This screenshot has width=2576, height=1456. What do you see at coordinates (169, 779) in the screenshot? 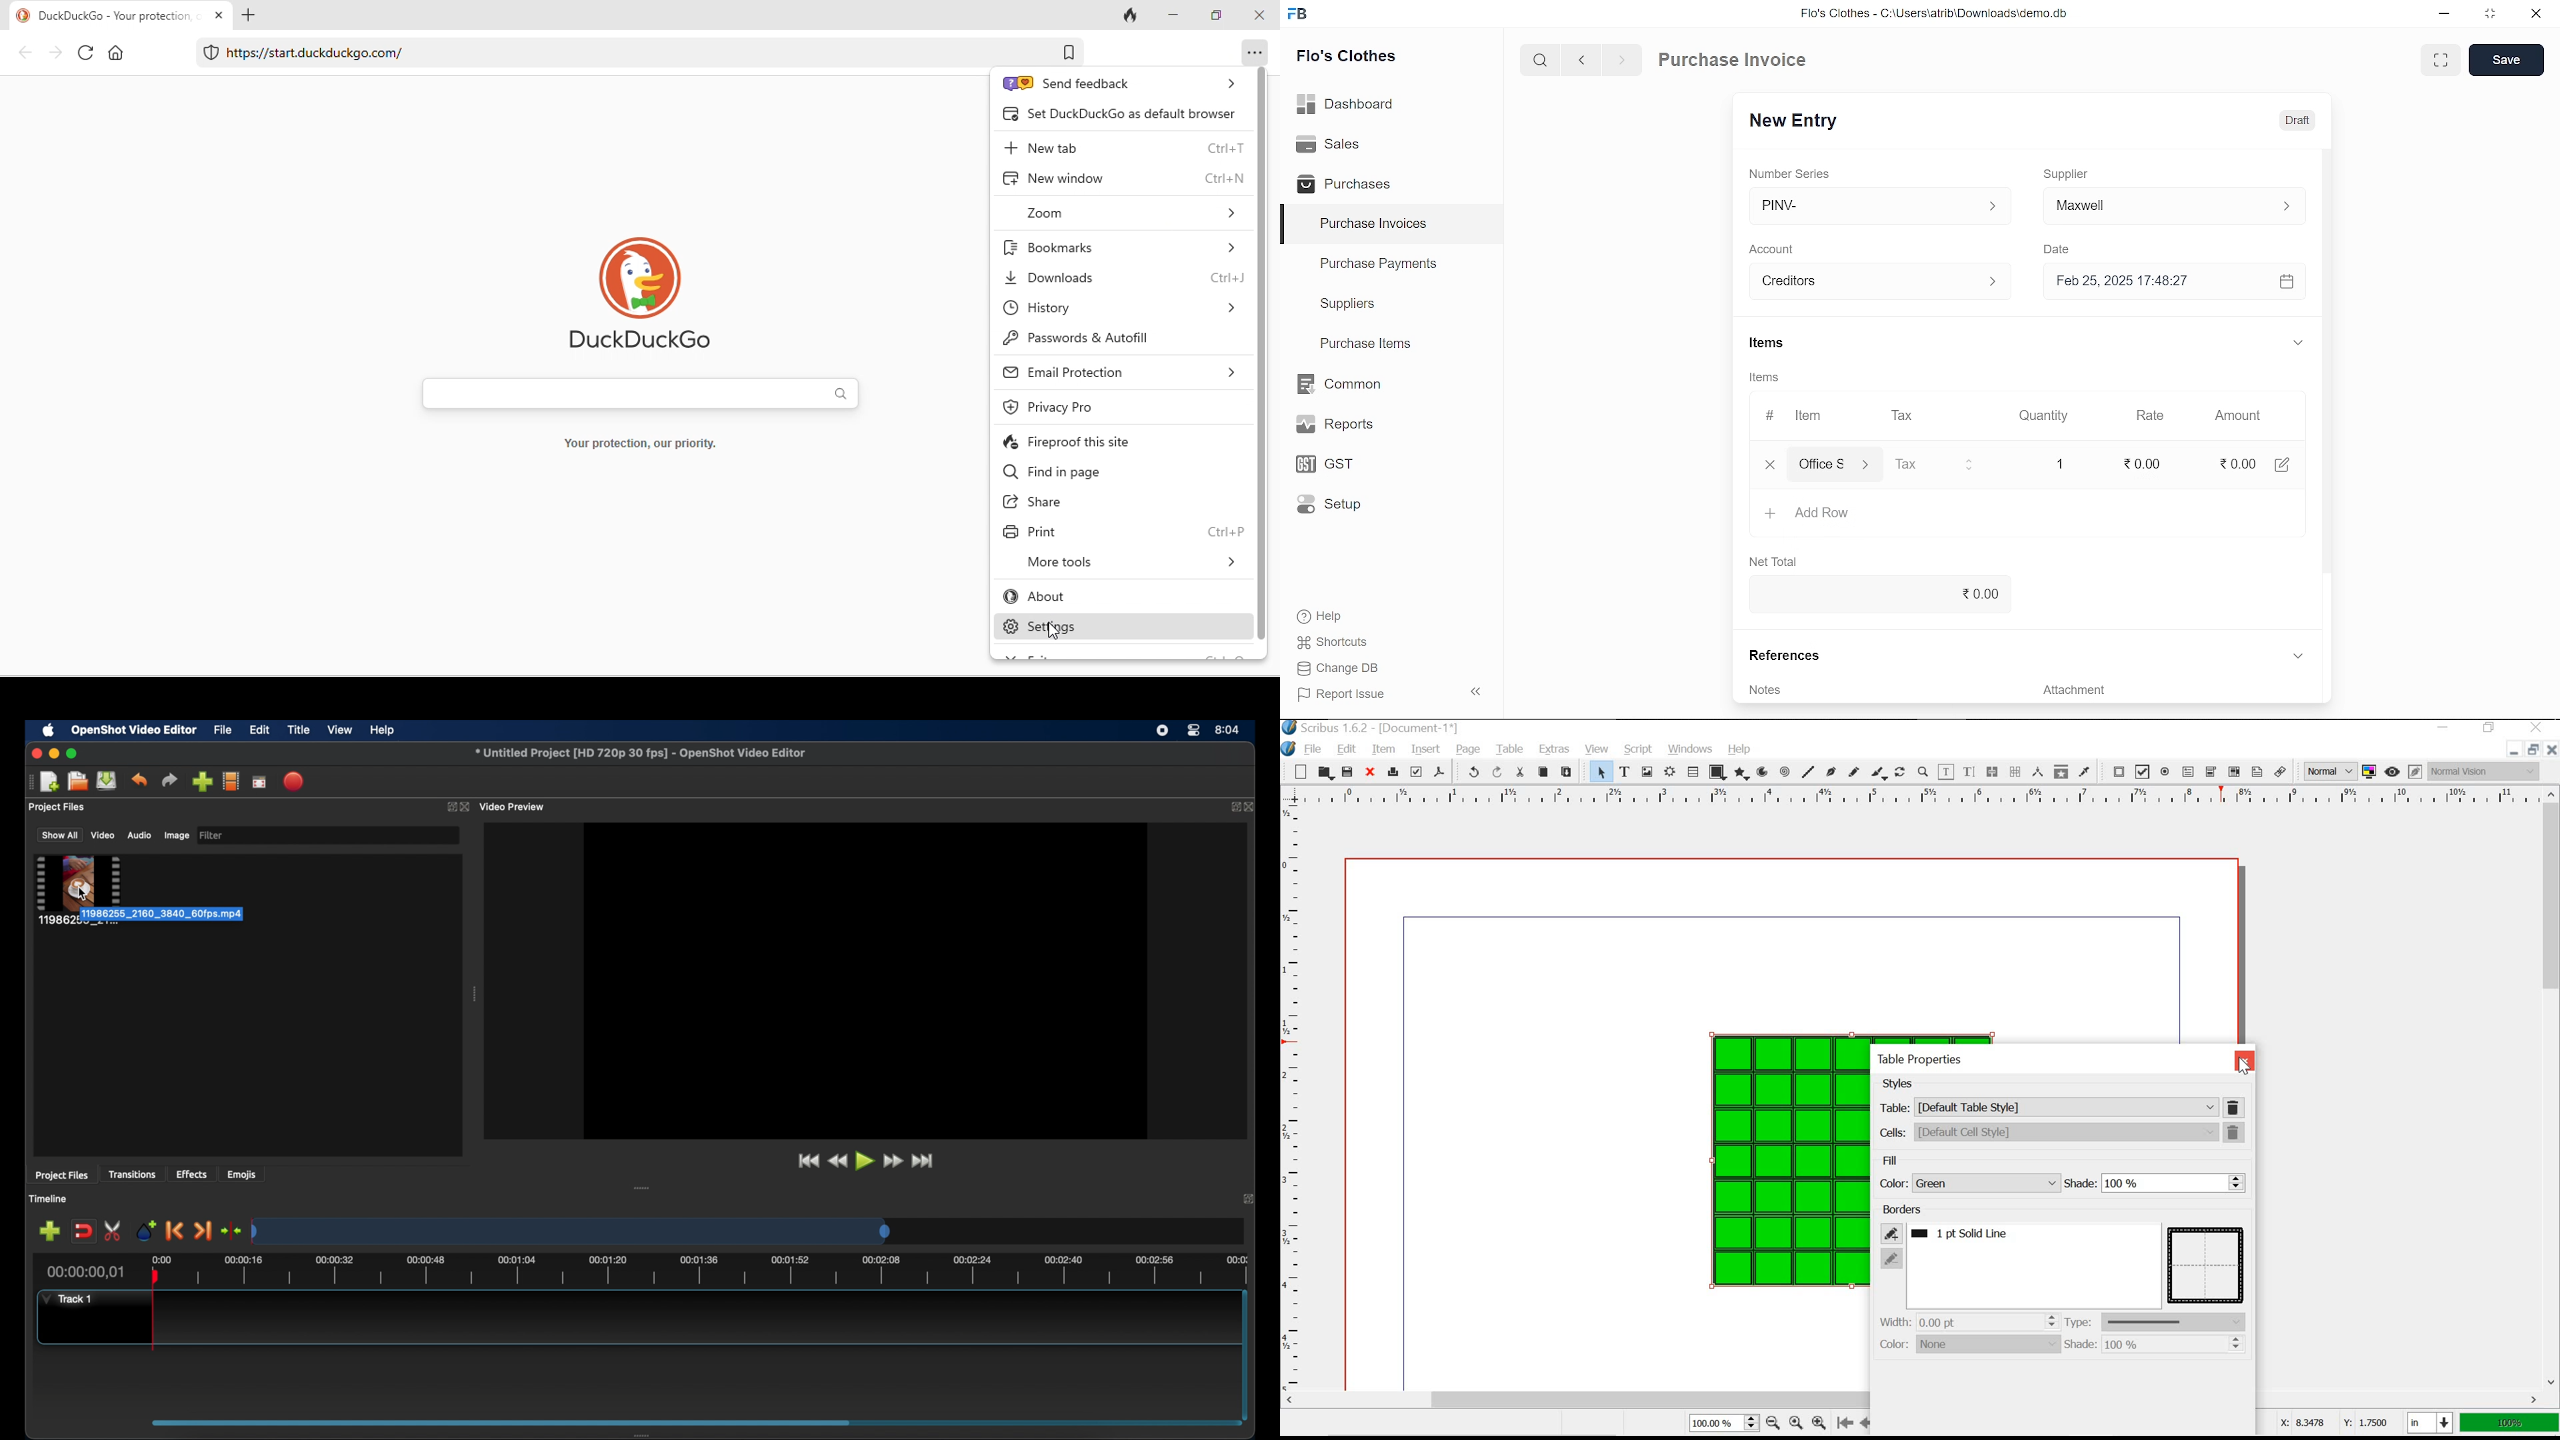
I see `redo` at bounding box center [169, 779].